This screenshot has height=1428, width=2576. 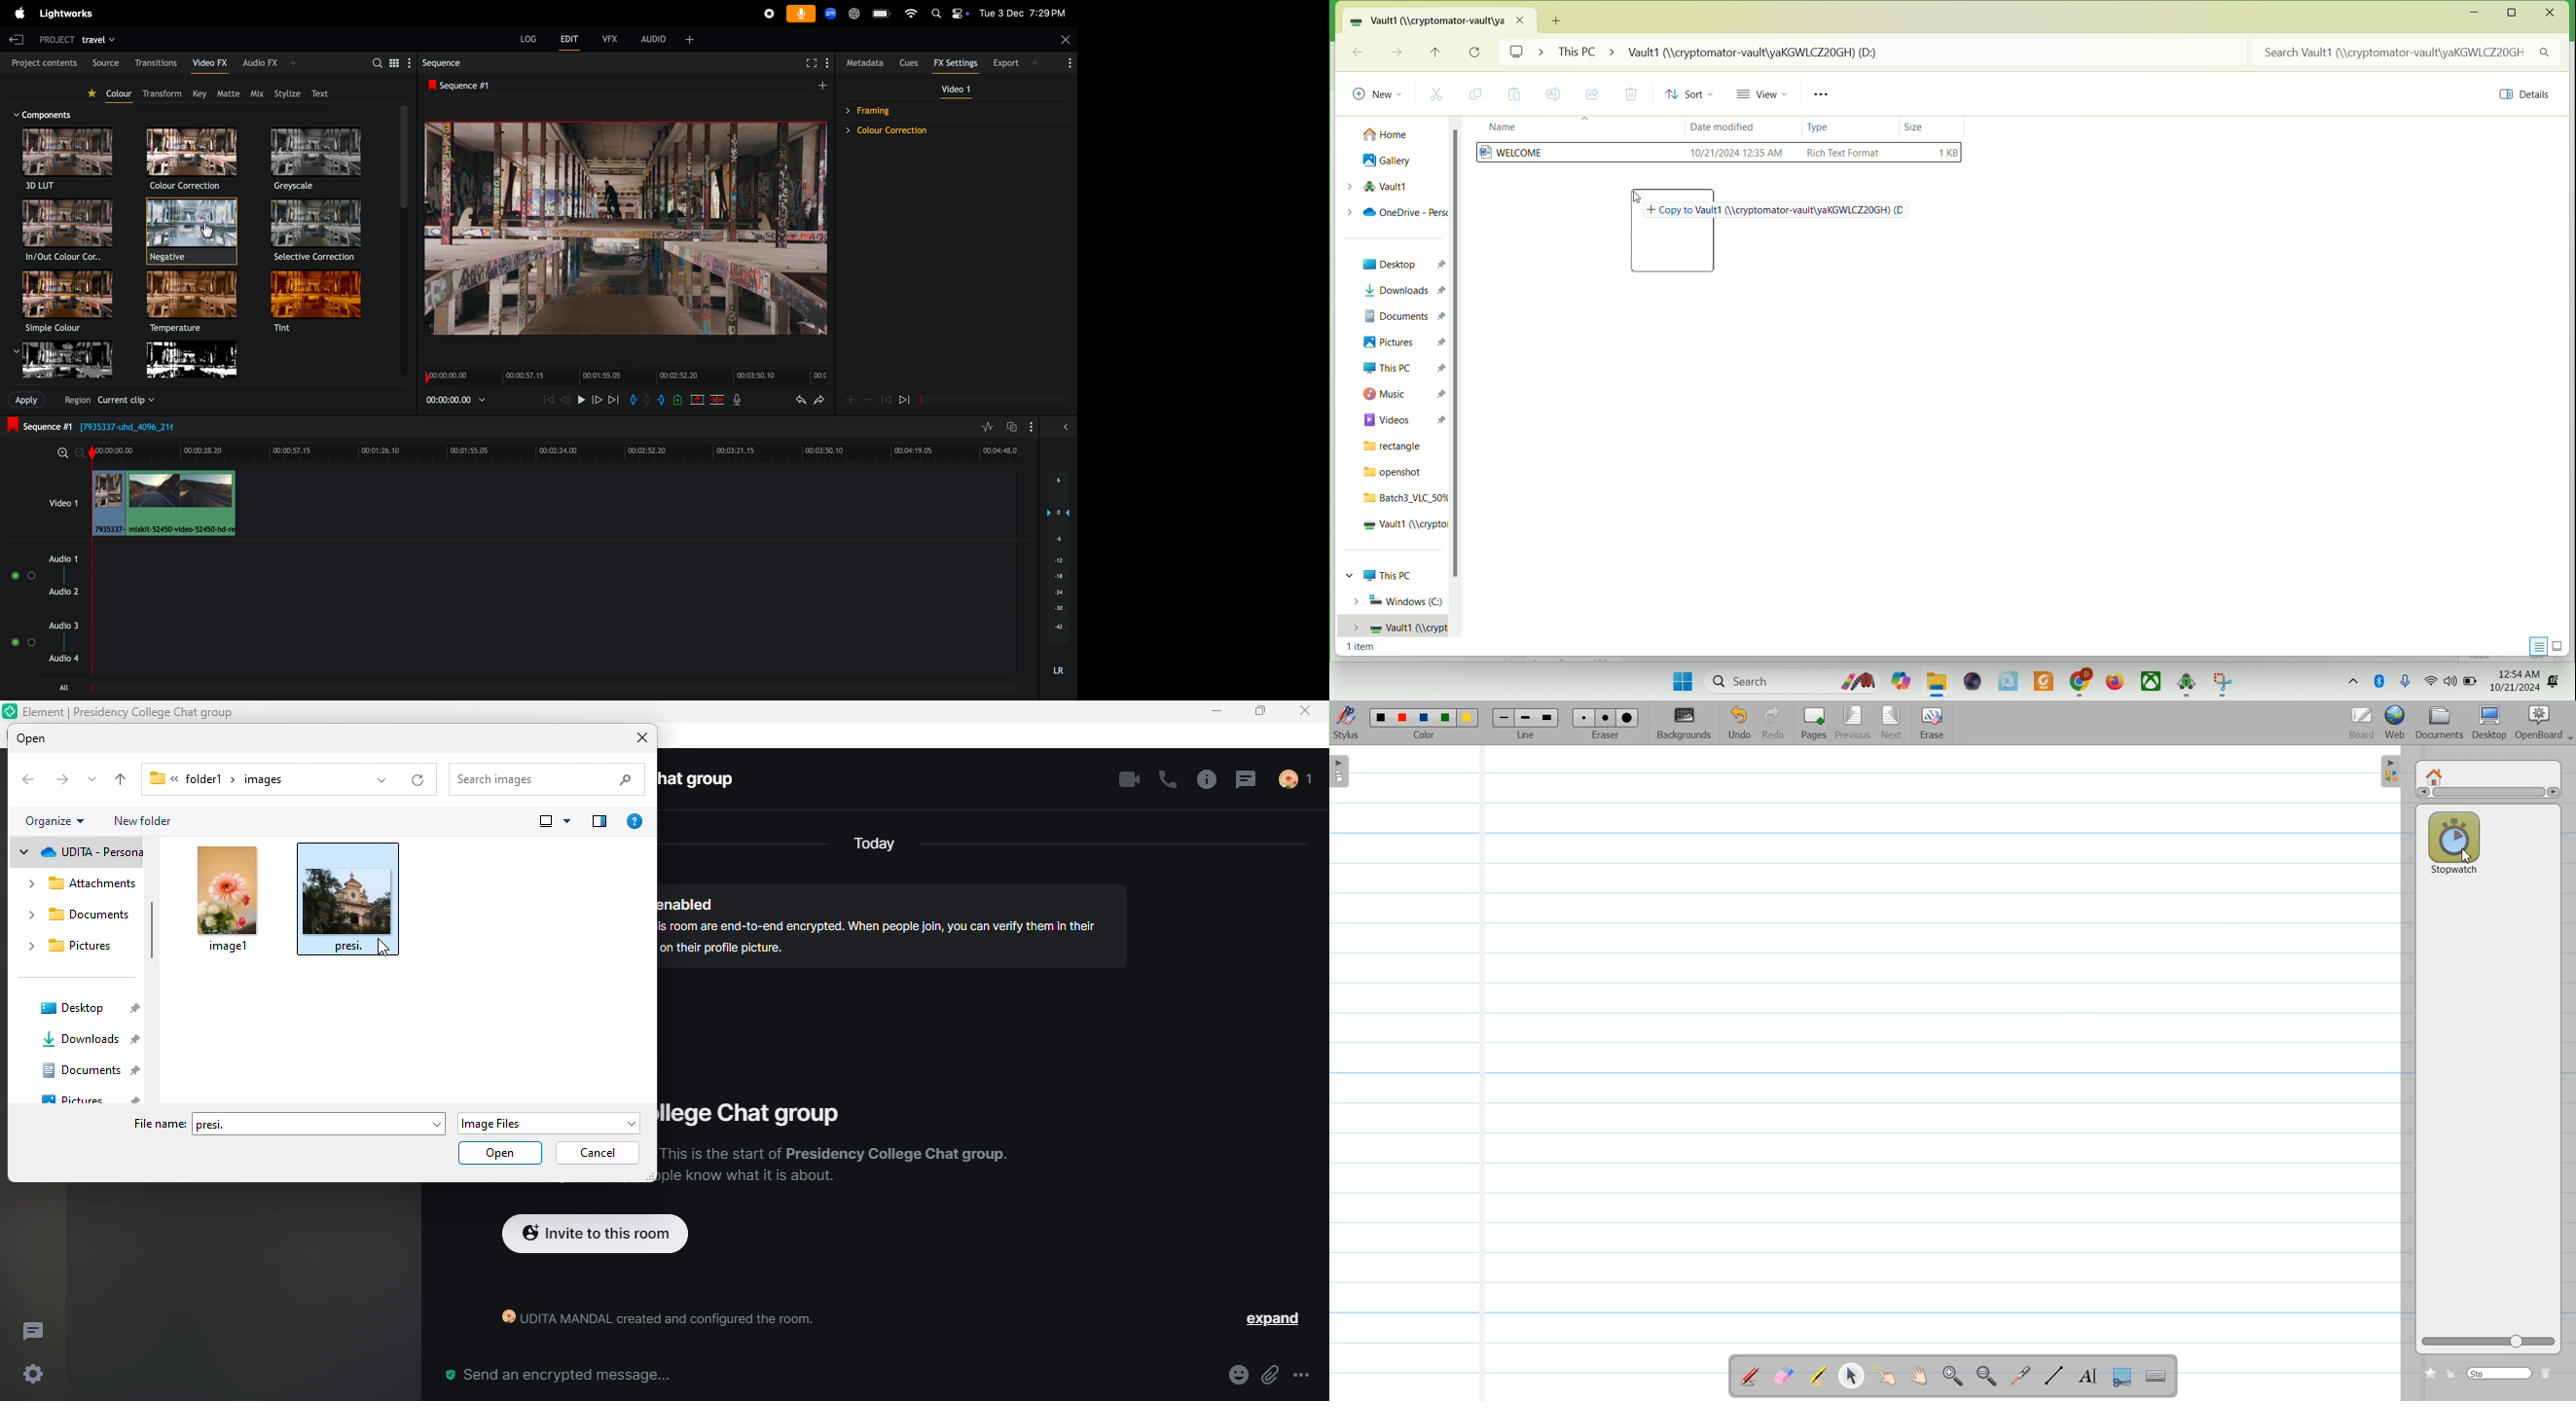 I want to click on Document, so click(x=2441, y=723).